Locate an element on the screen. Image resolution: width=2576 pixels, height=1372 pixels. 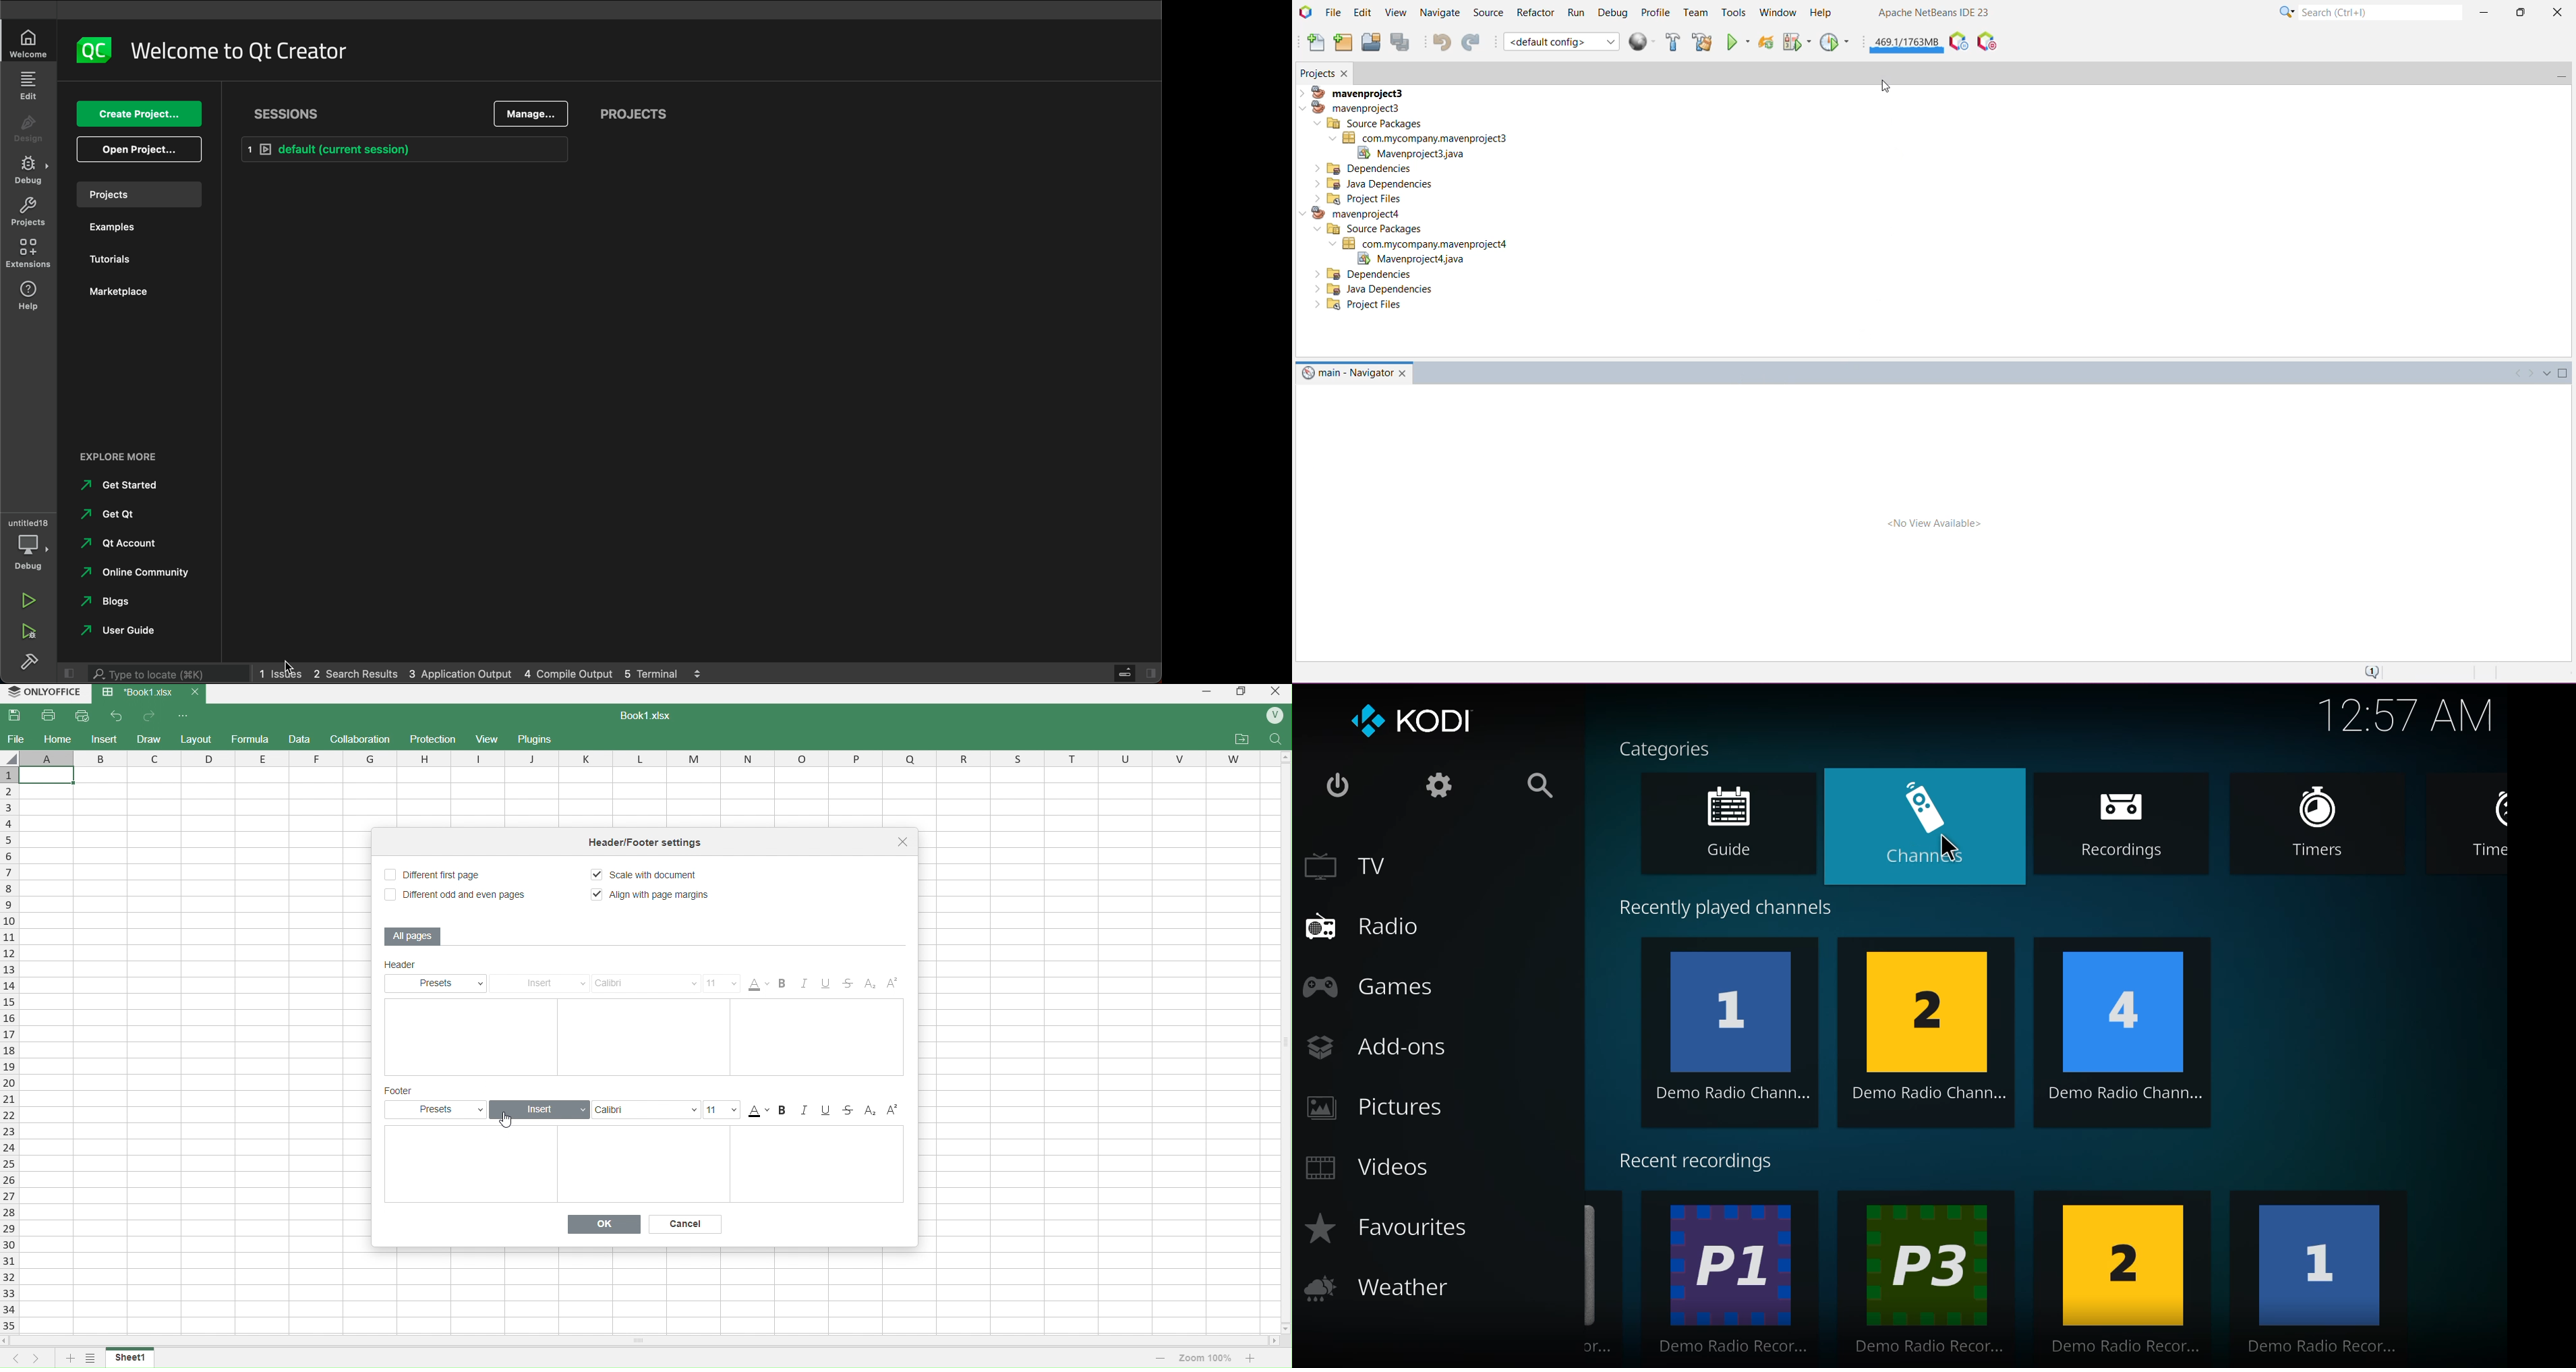
user guide is located at coordinates (128, 635).